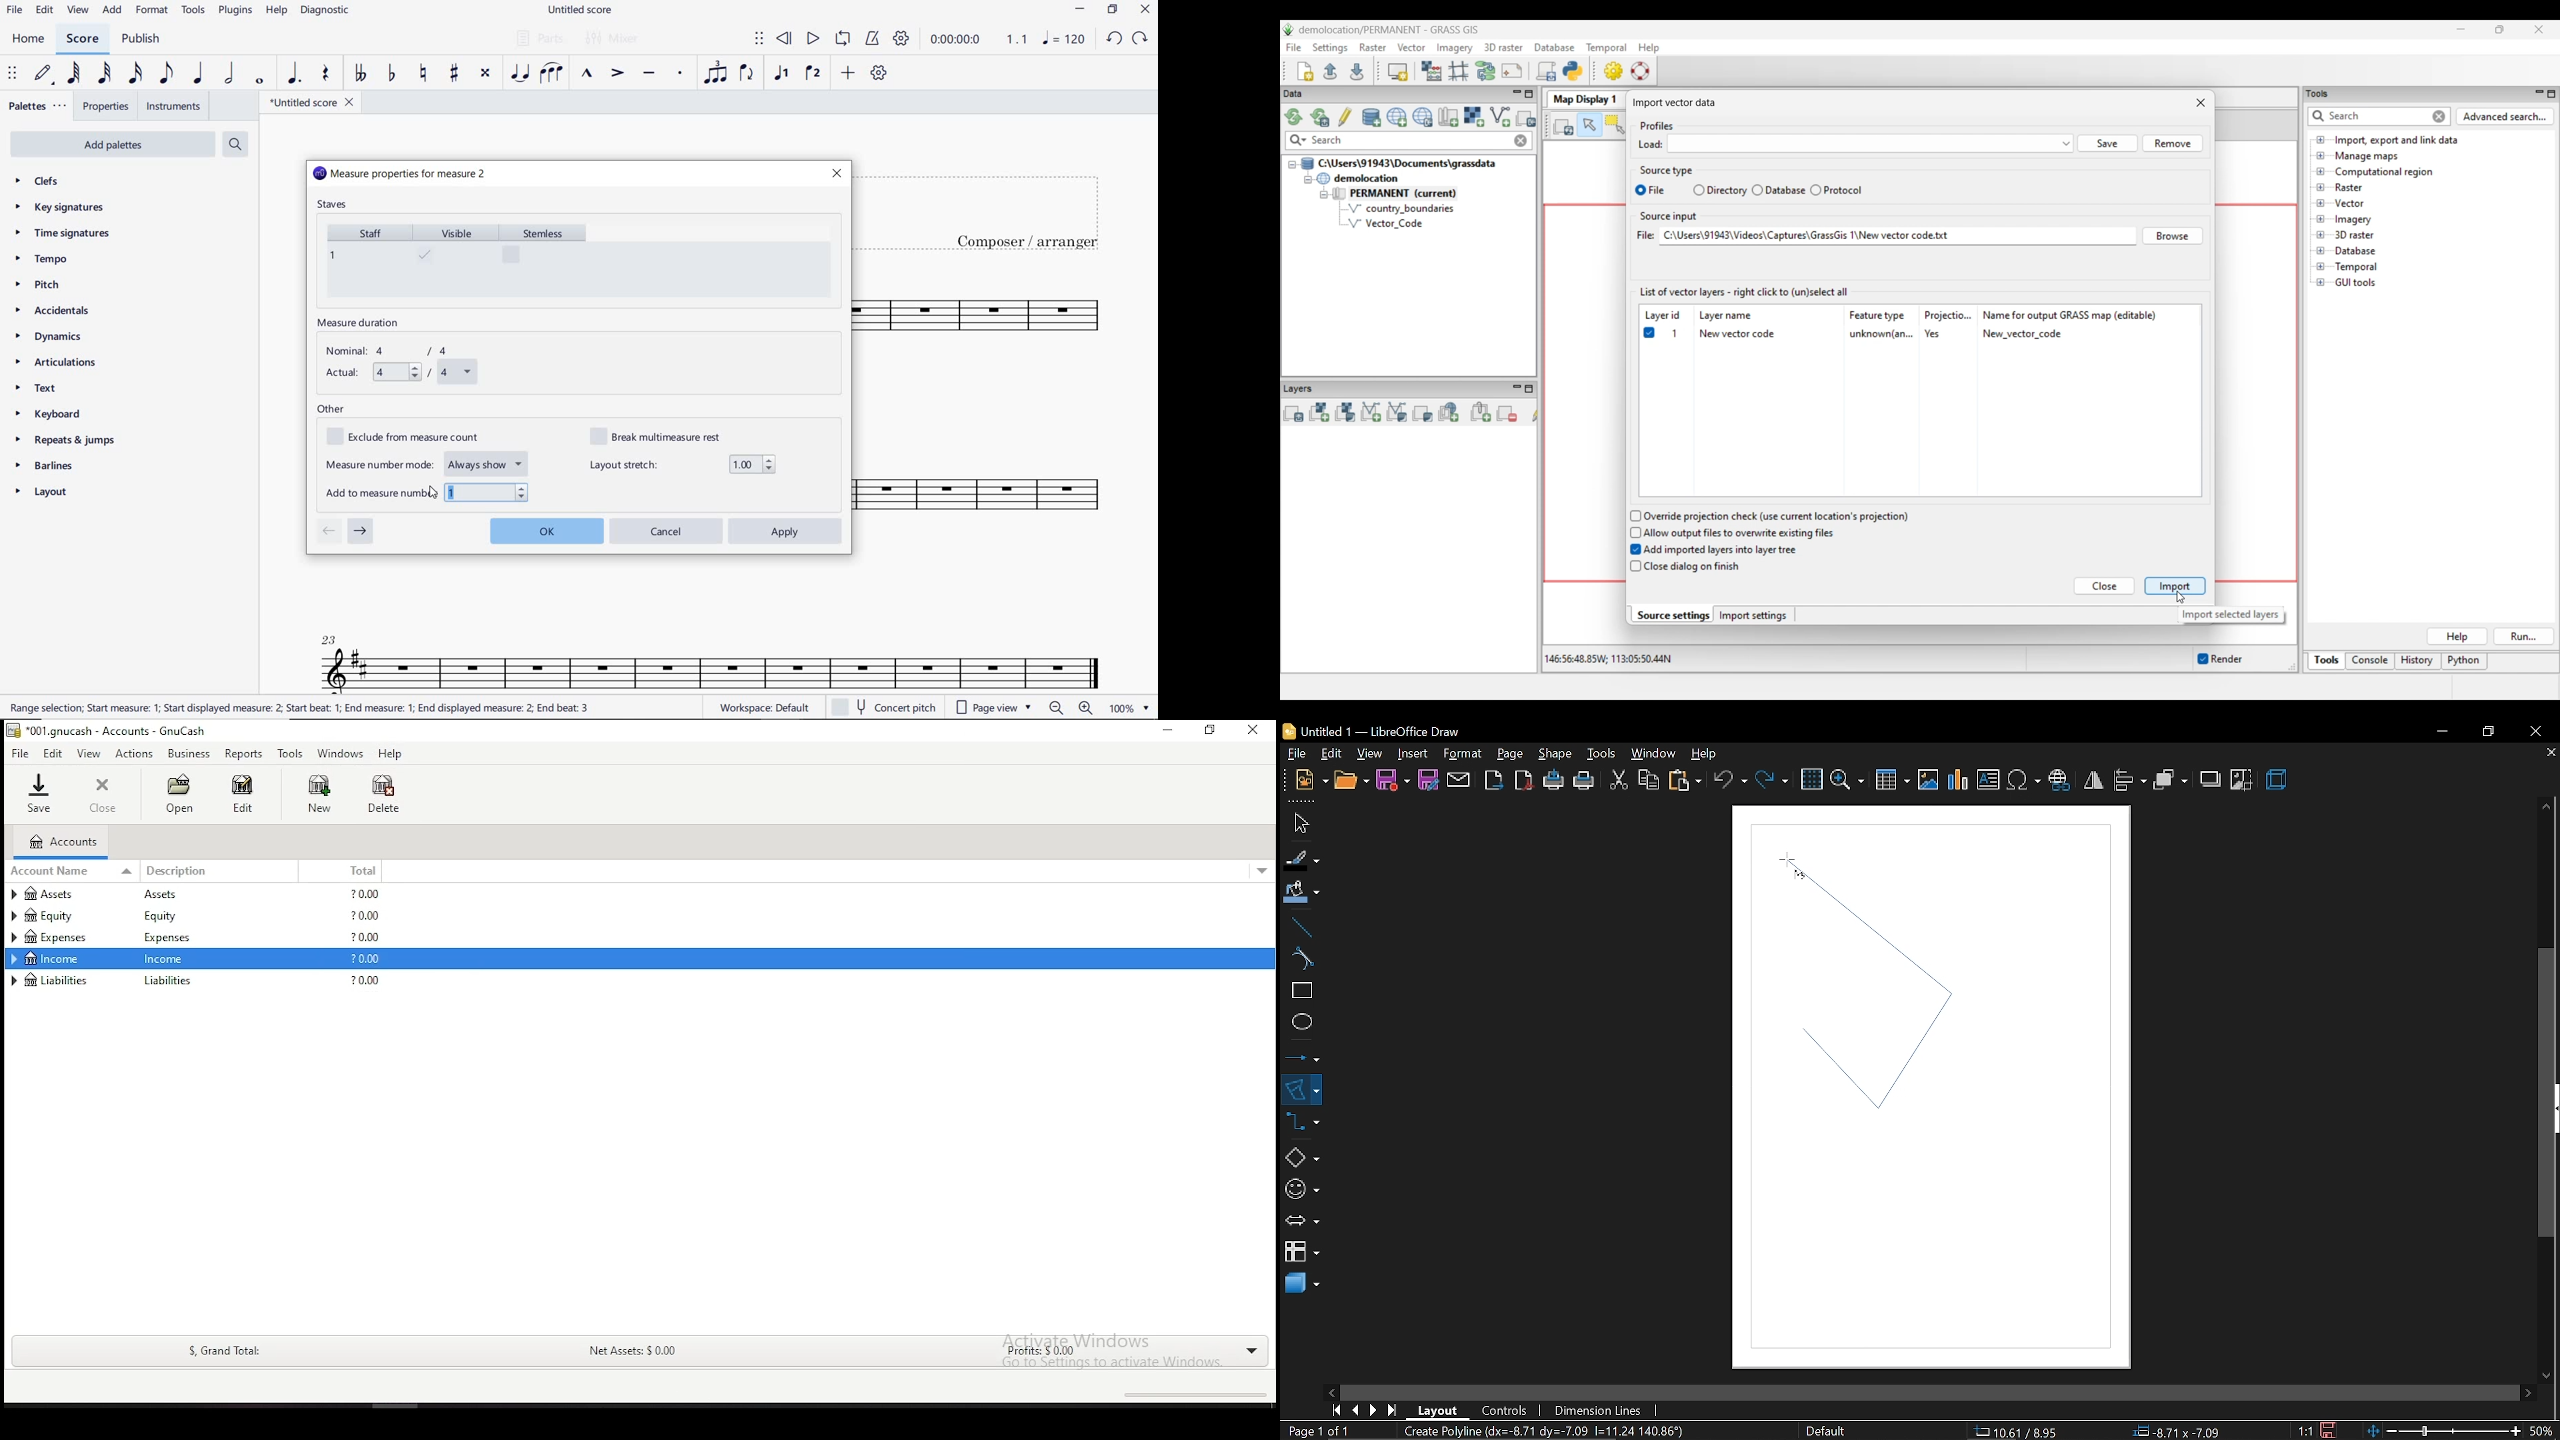 The height and width of the screenshot is (1456, 2576). Describe the element at coordinates (365, 917) in the screenshot. I see `? 0.00` at that location.